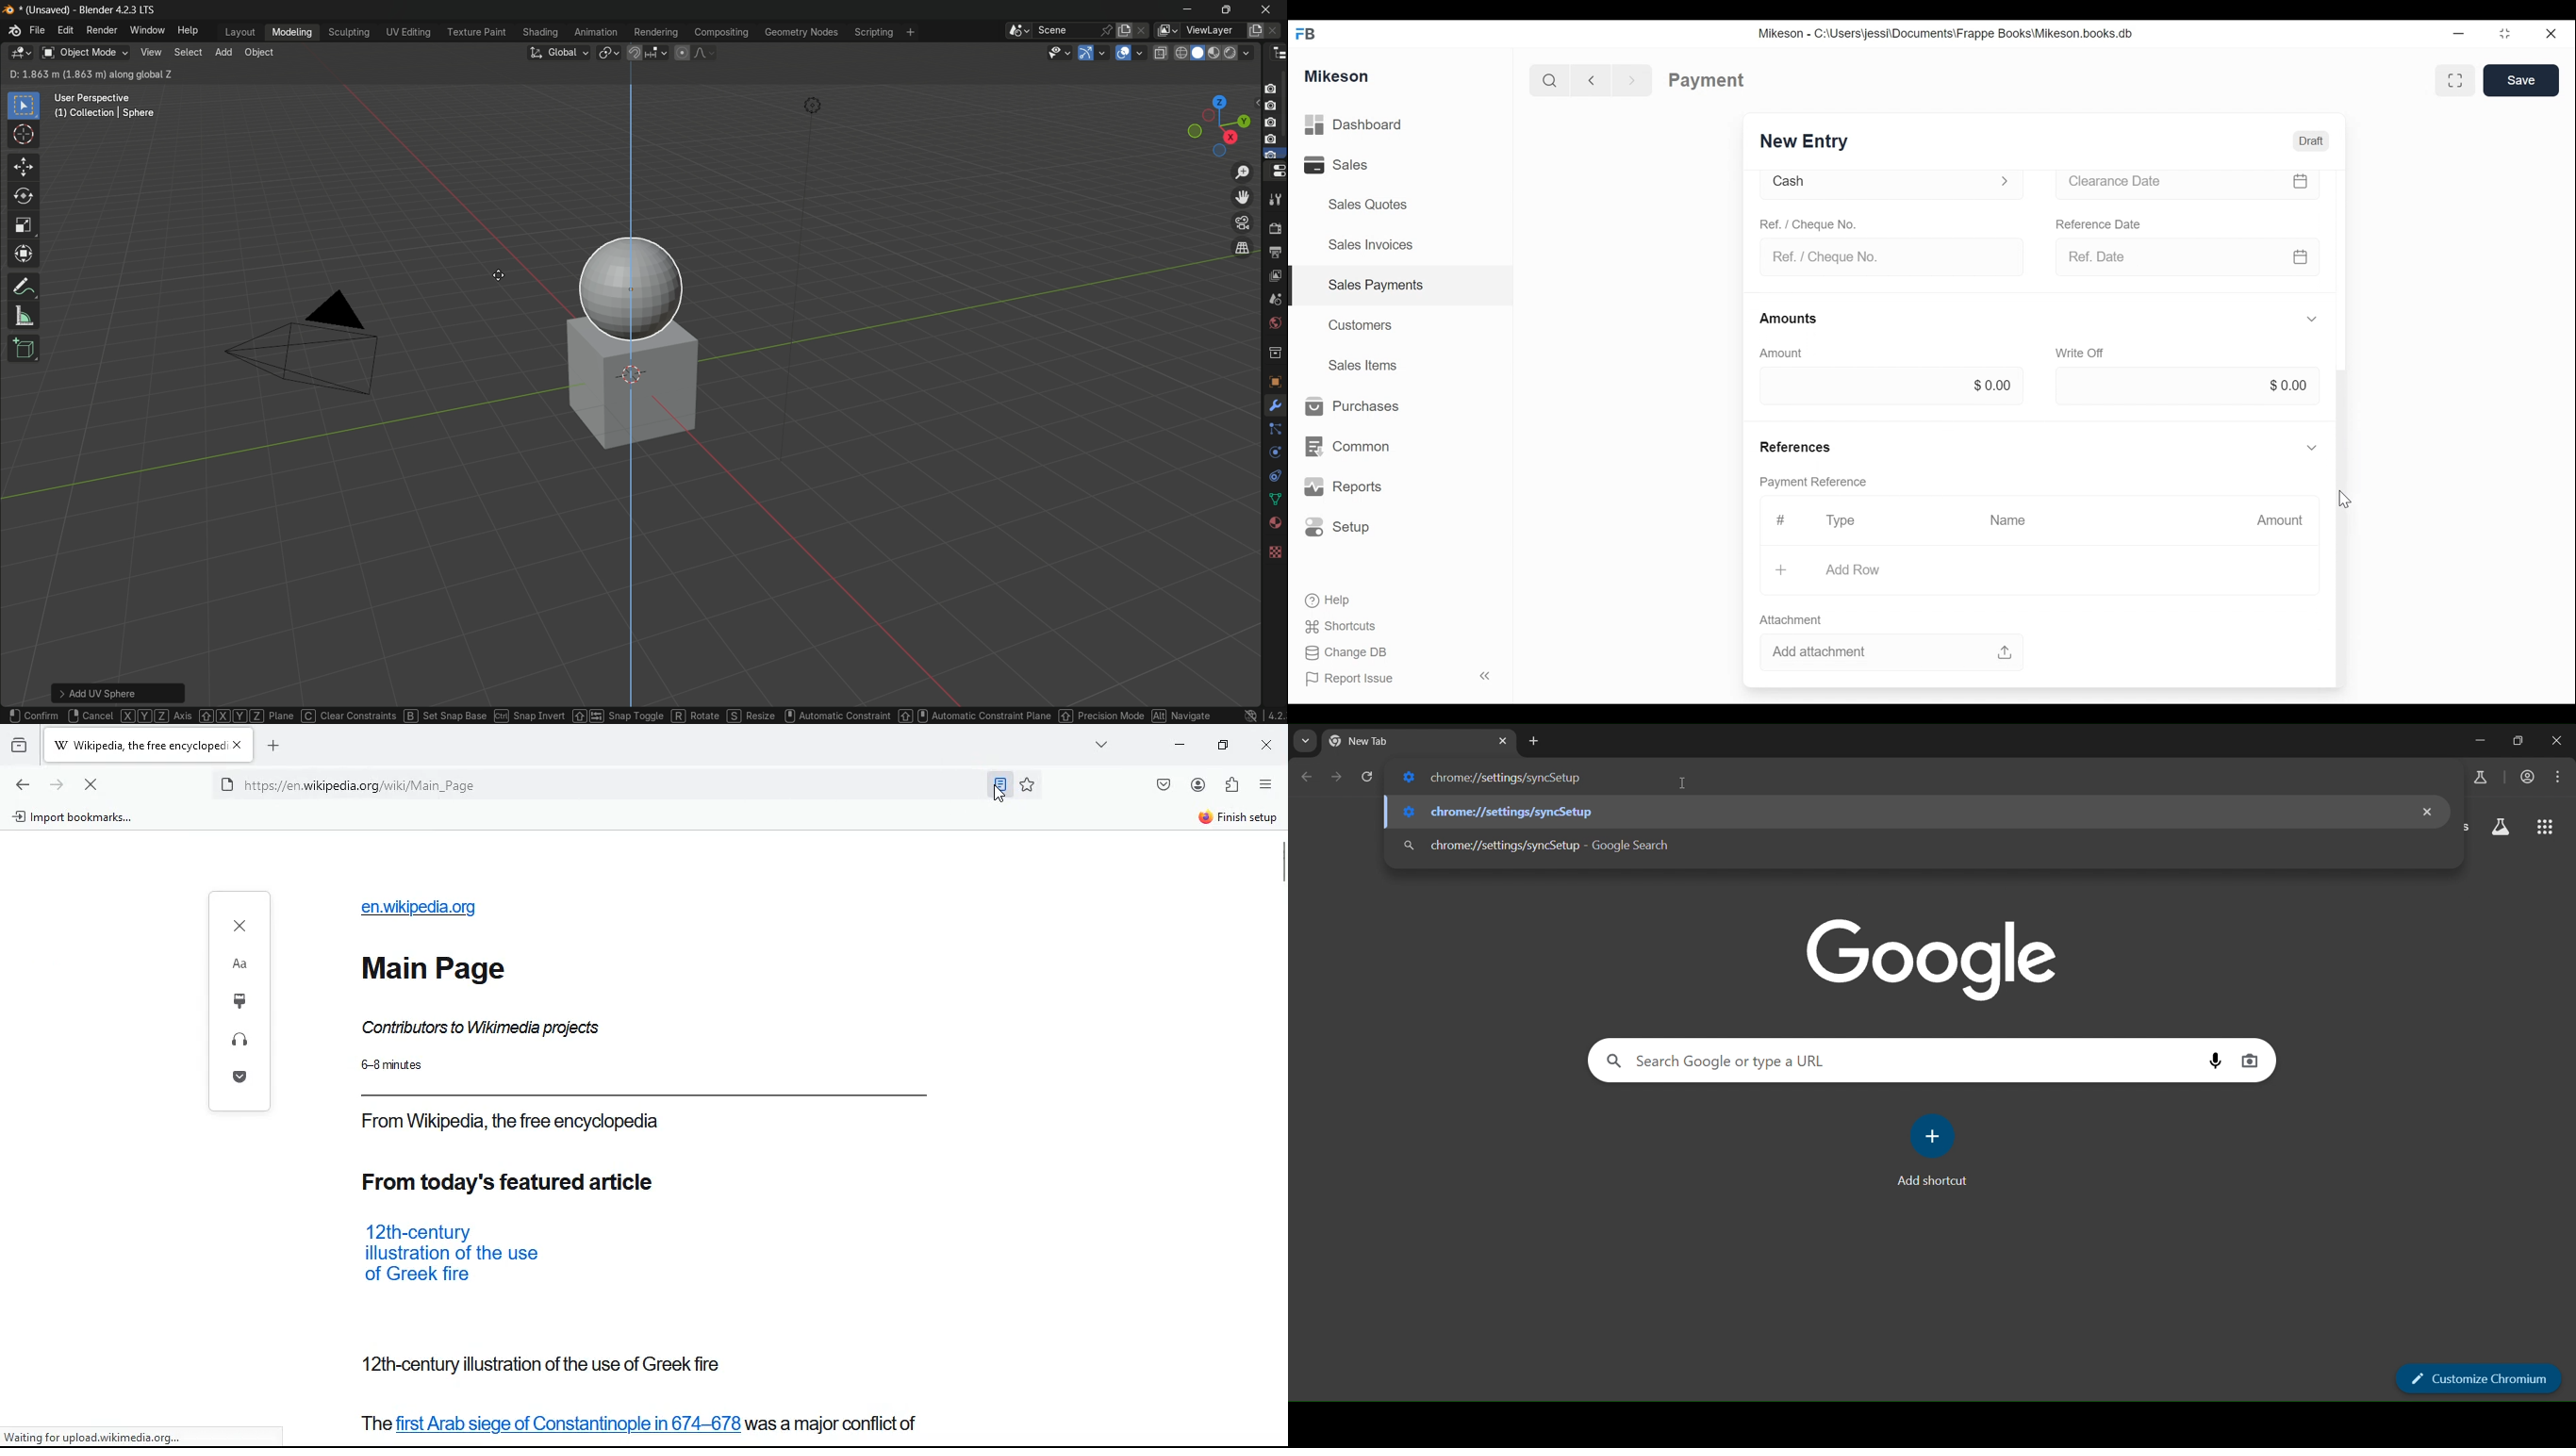  I want to click on output, so click(1275, 251).